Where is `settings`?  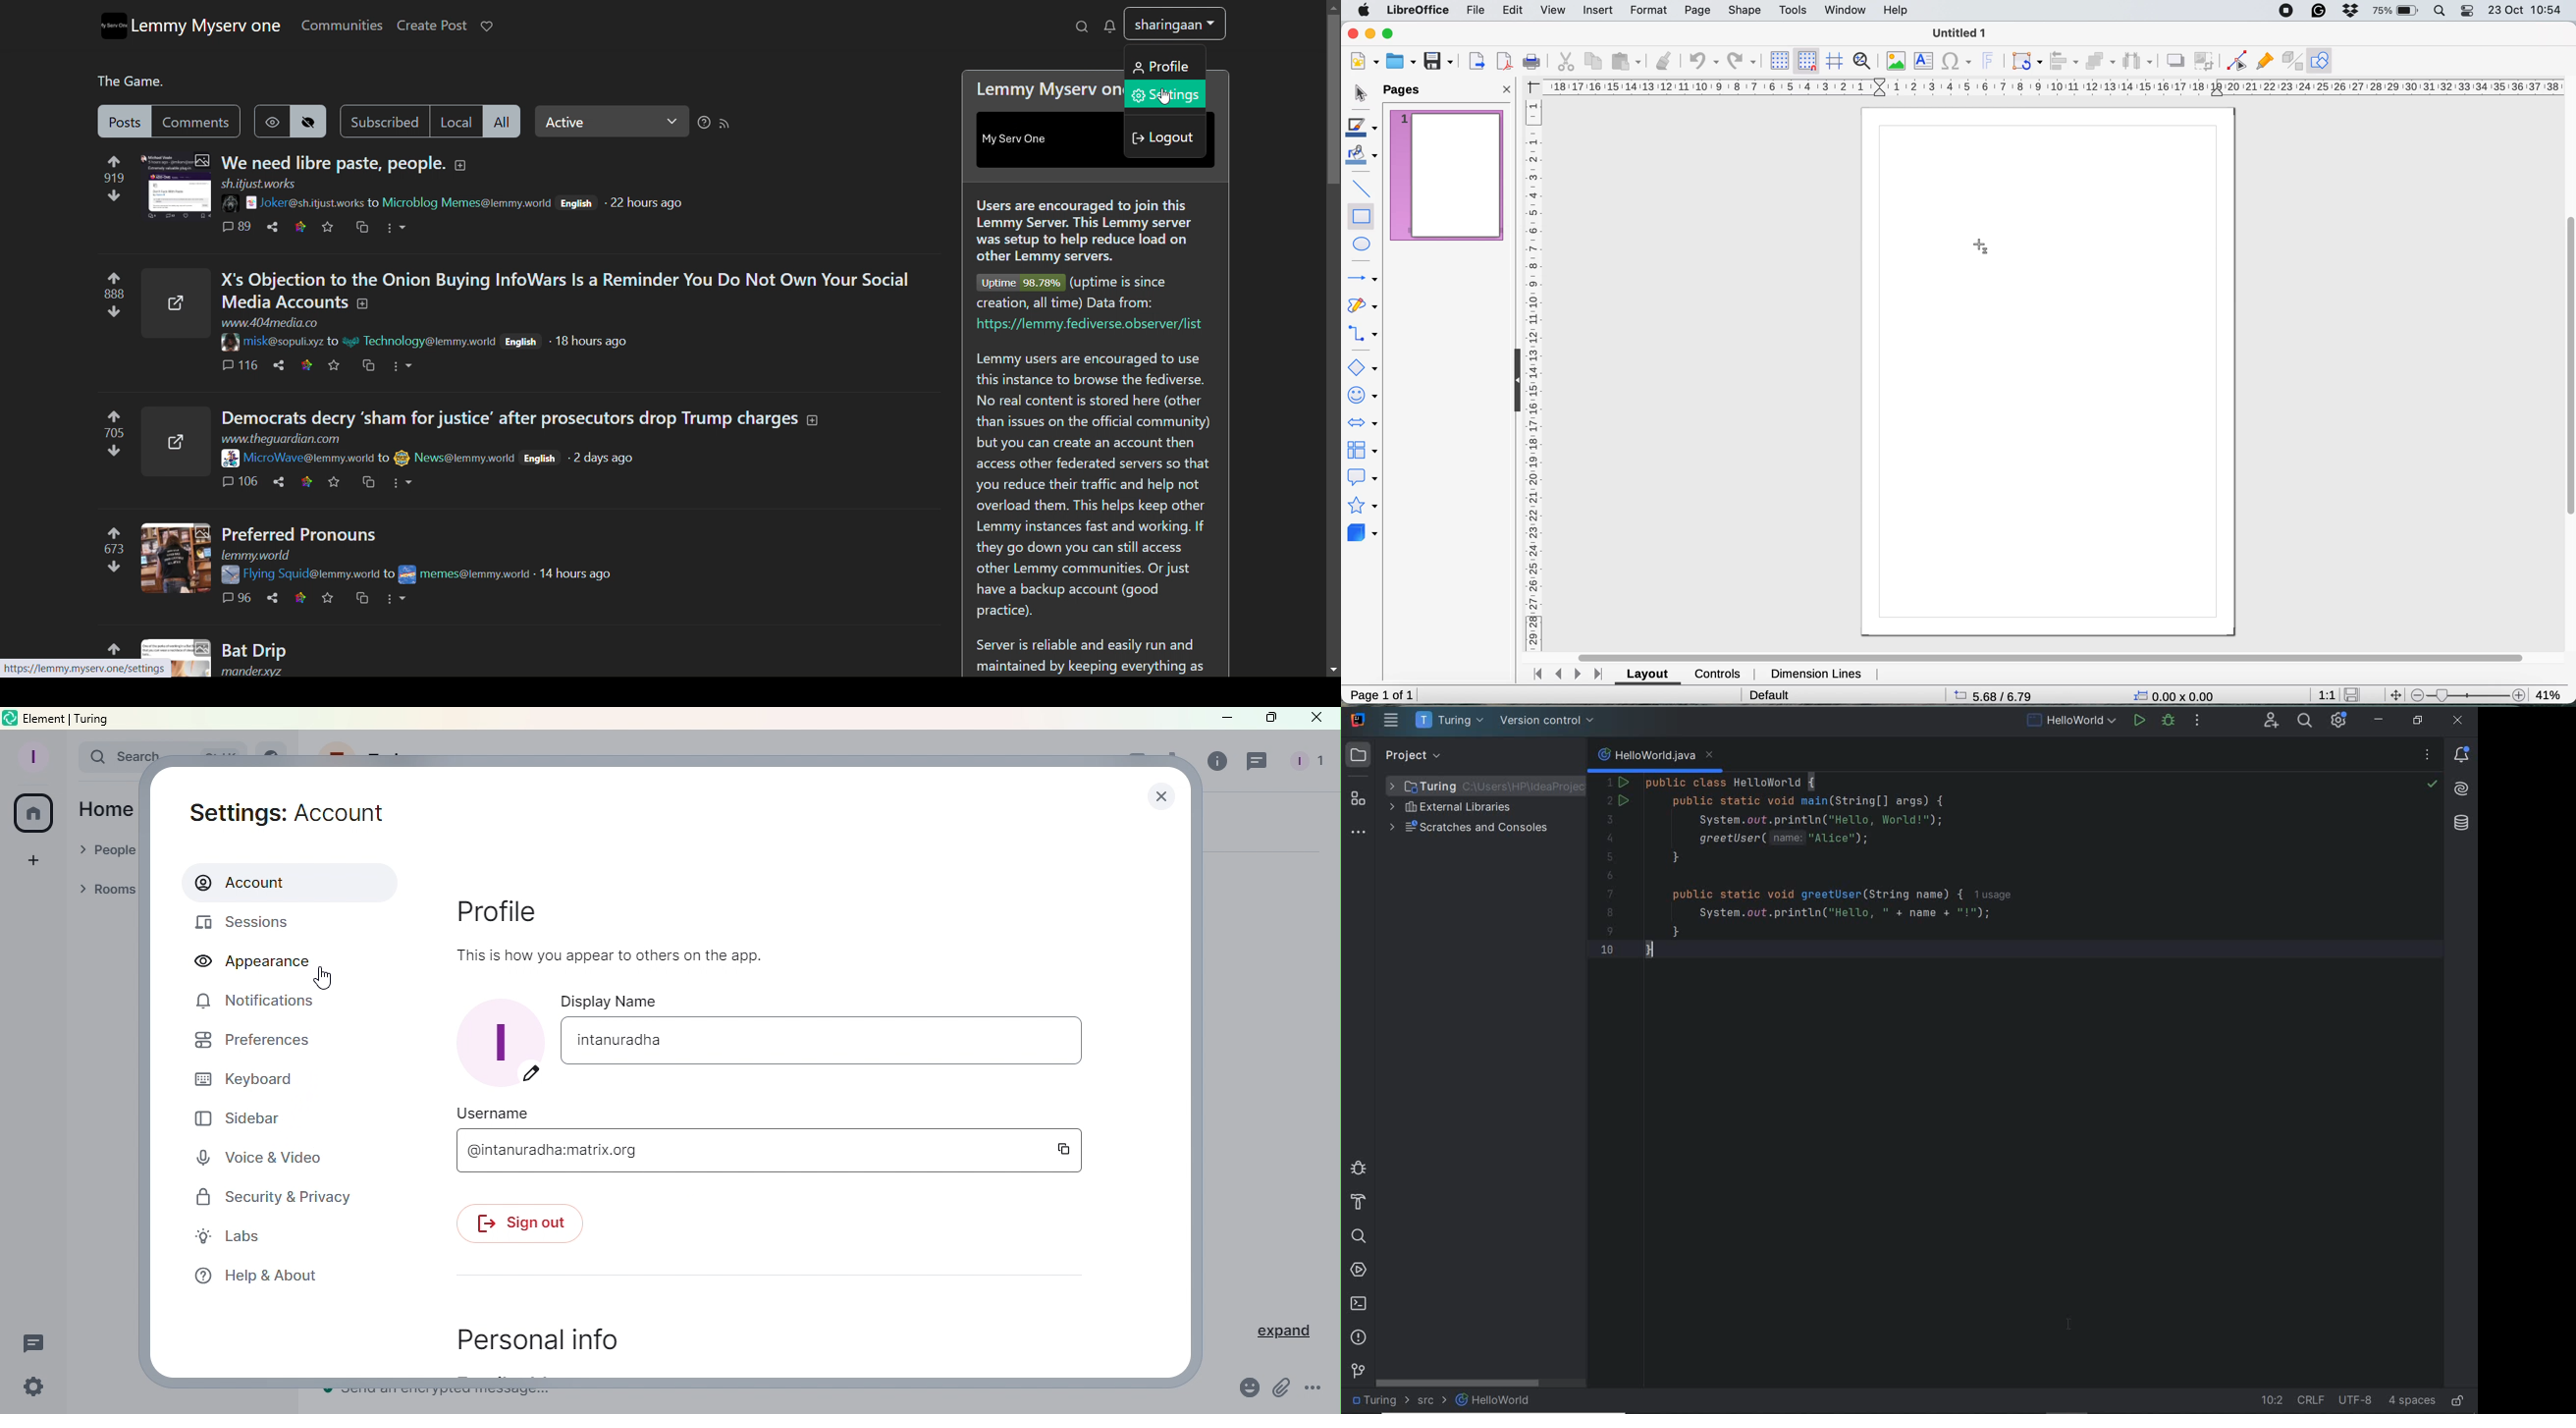 settings is located at coordinates (1164, 94).